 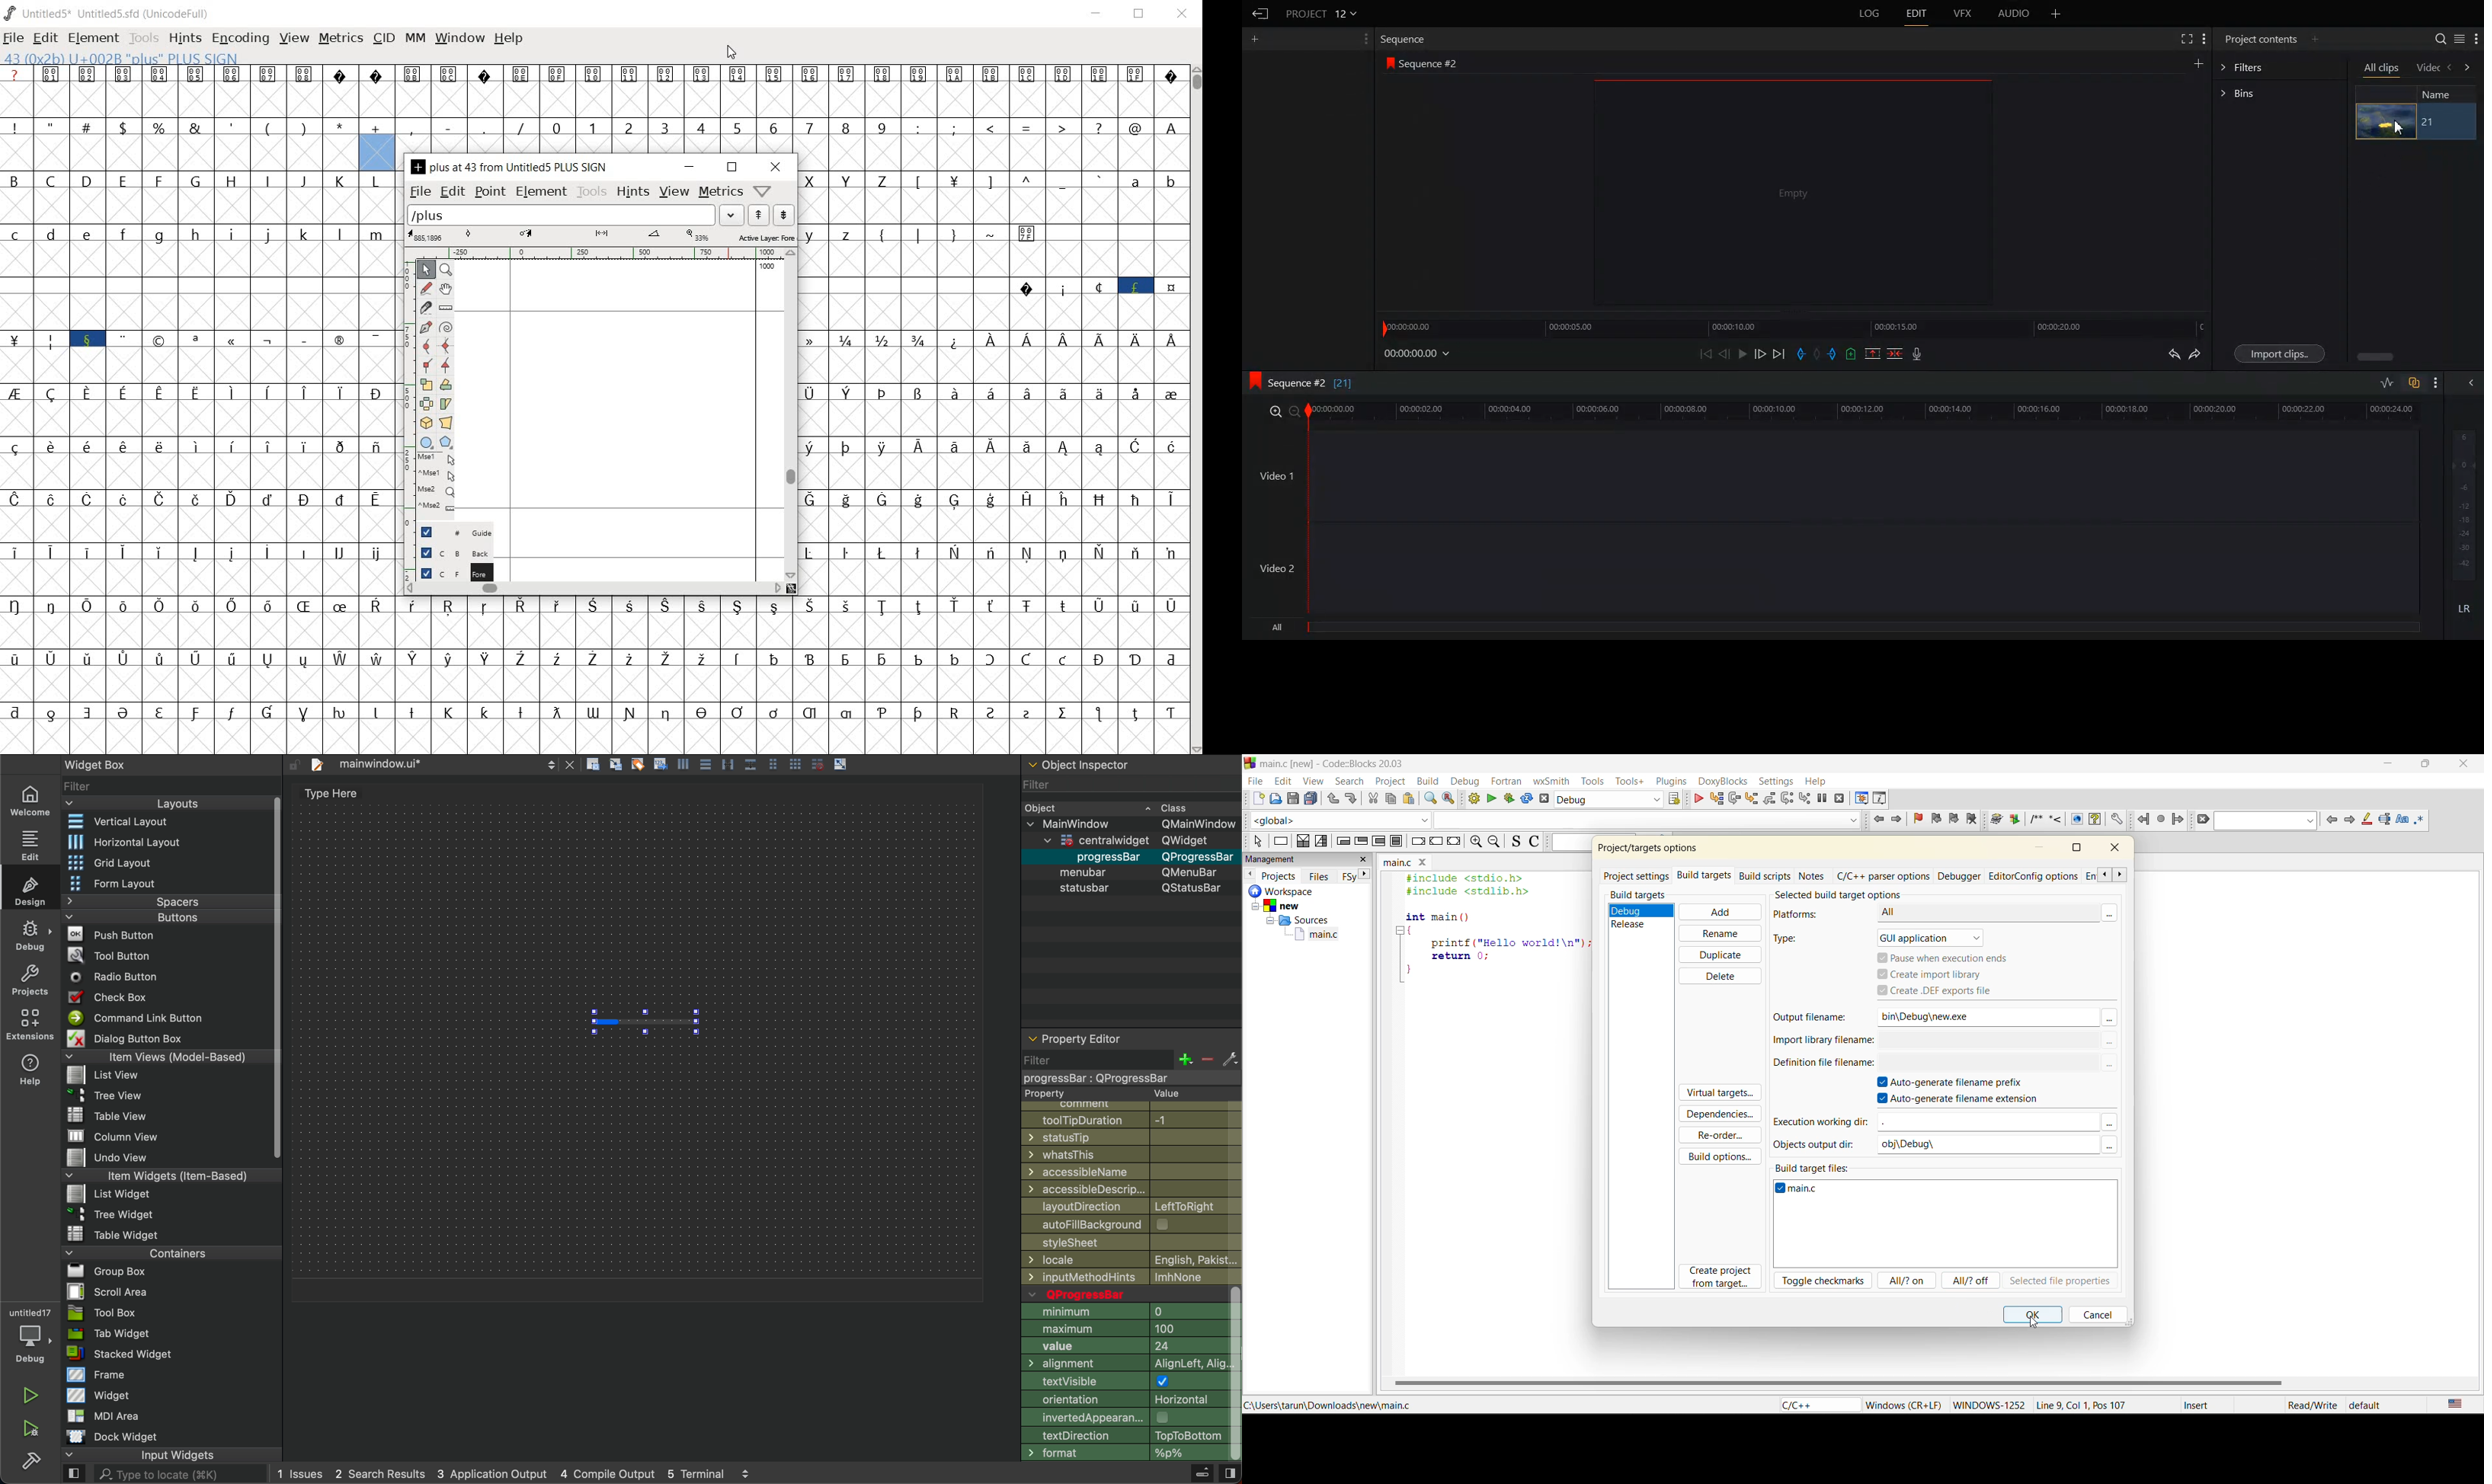 What do you see at coordinates (1824, 1281) in the screenshot?
I see `toggle checkmarks` at bounding box center [1824, 1281].